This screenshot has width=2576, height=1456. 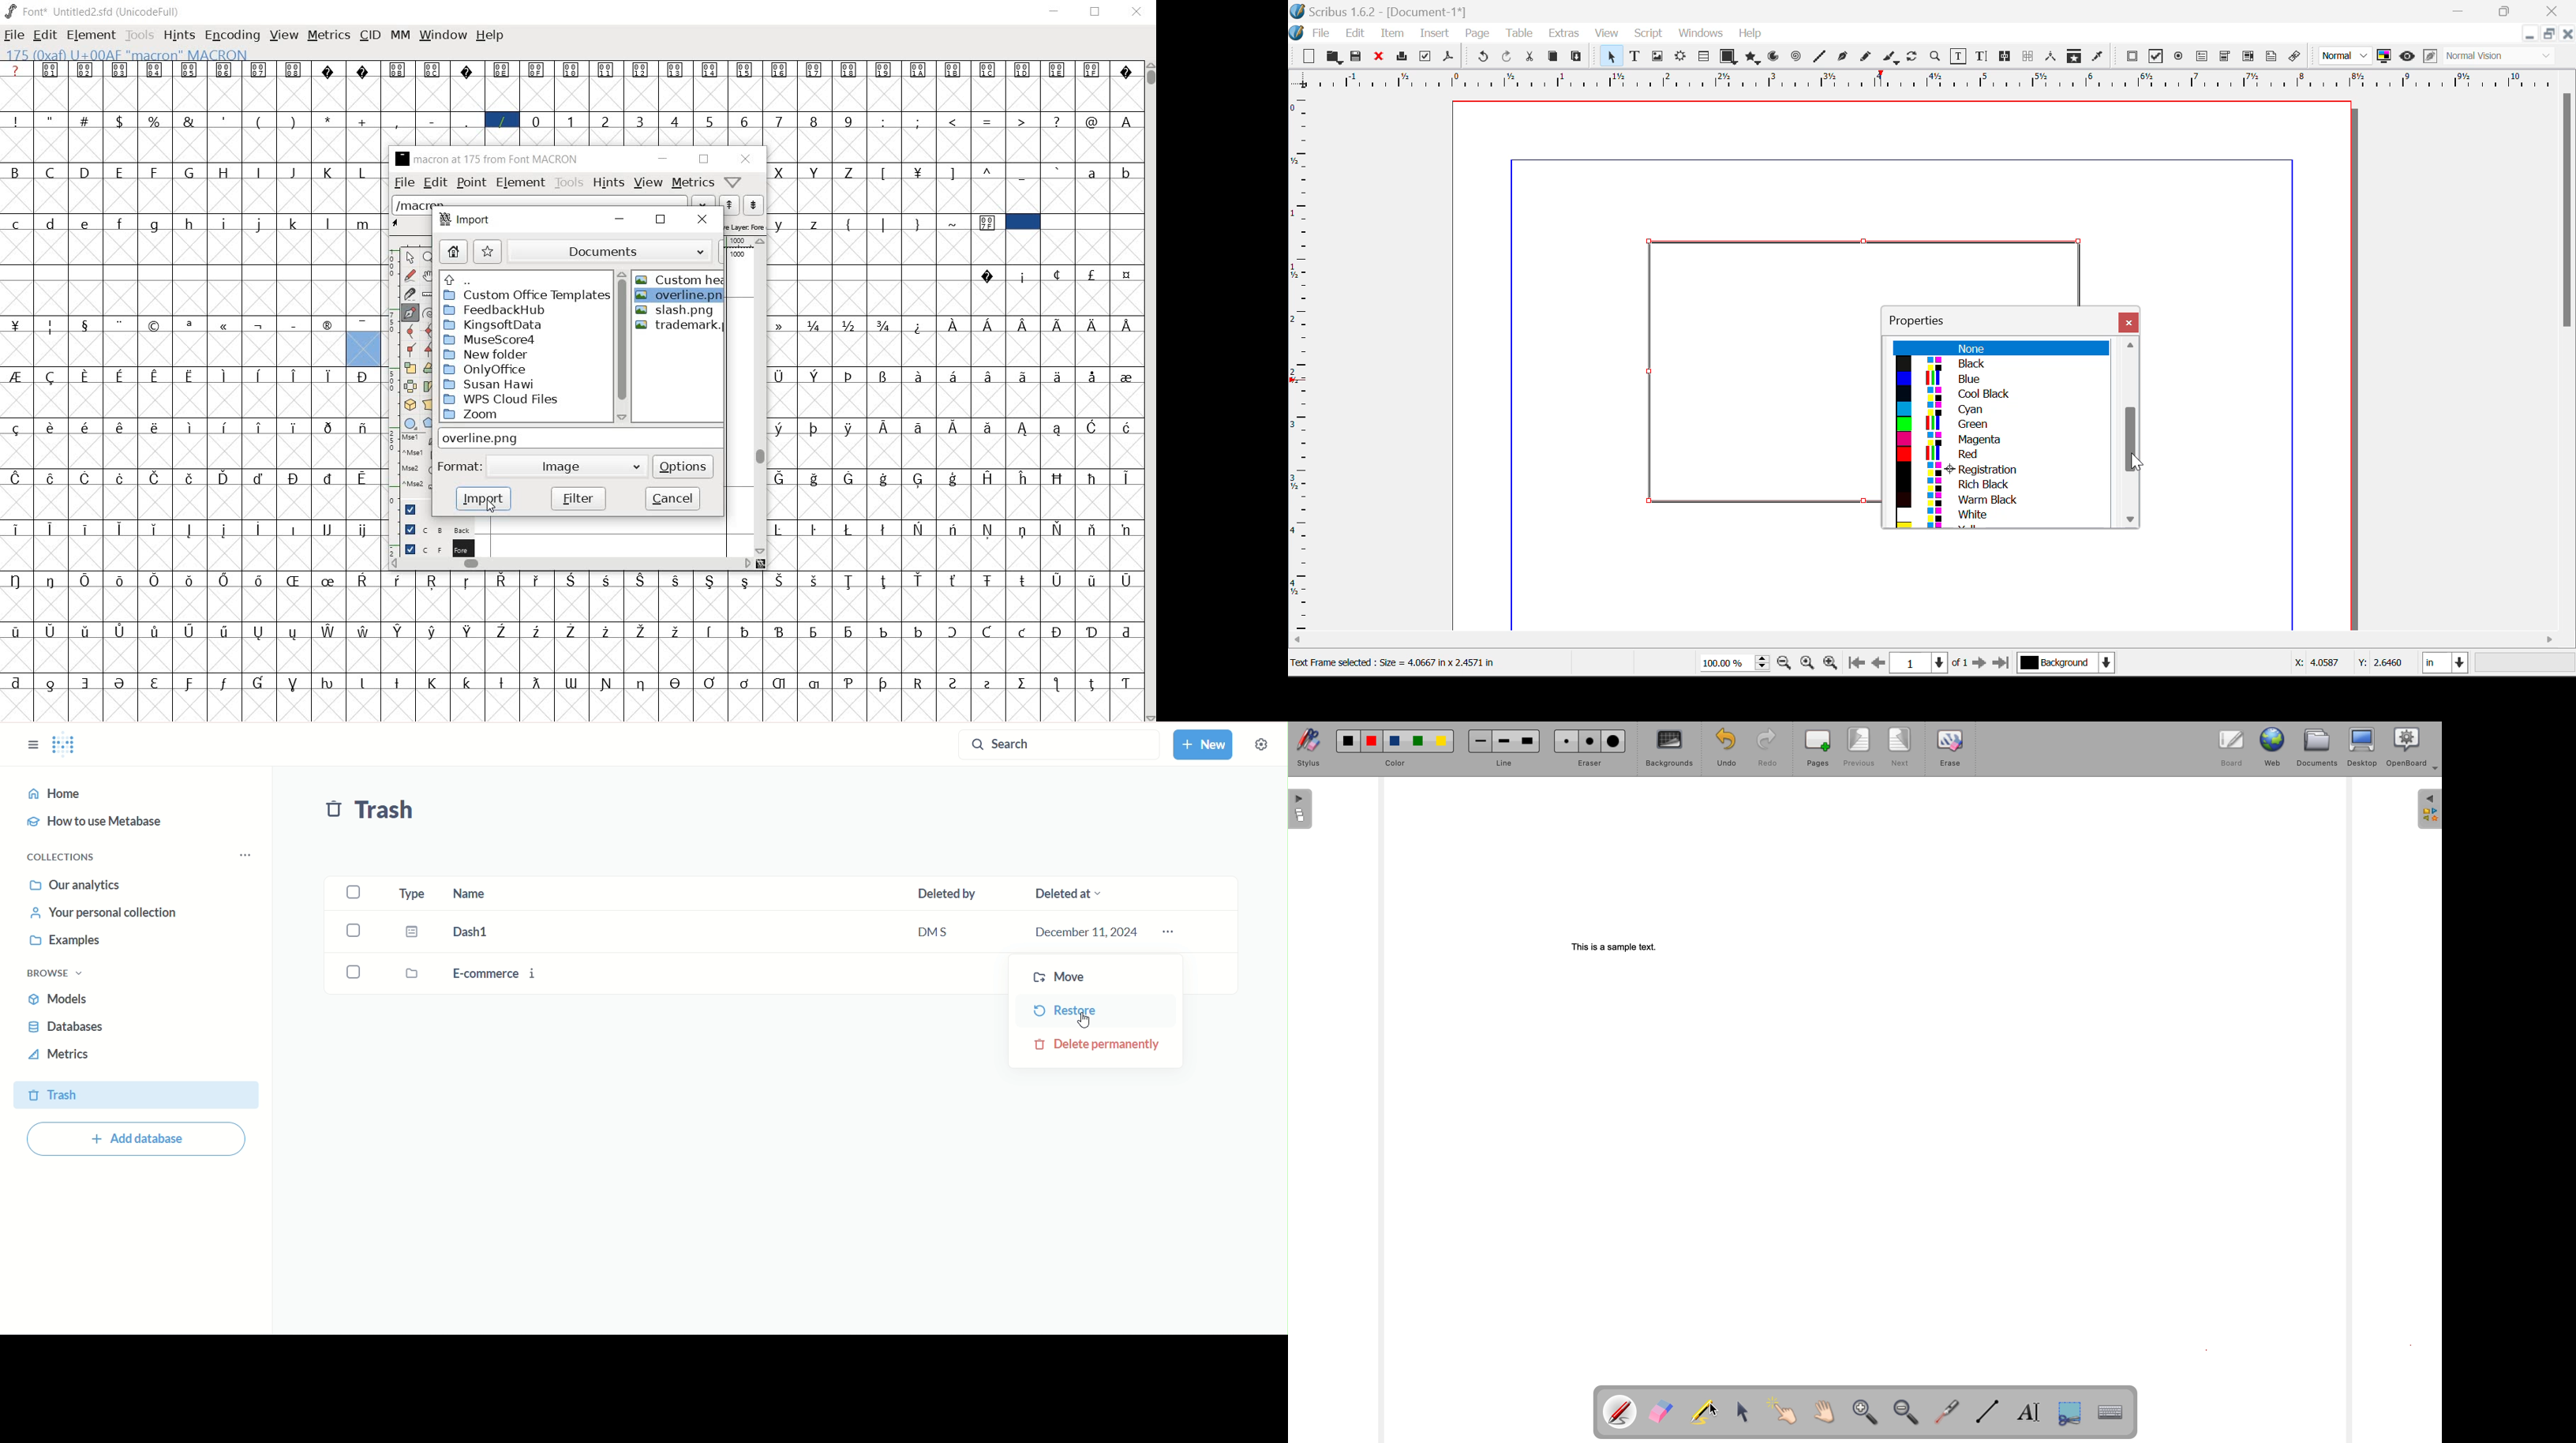 I want to click on Symbol, so click(x=502, y=69).